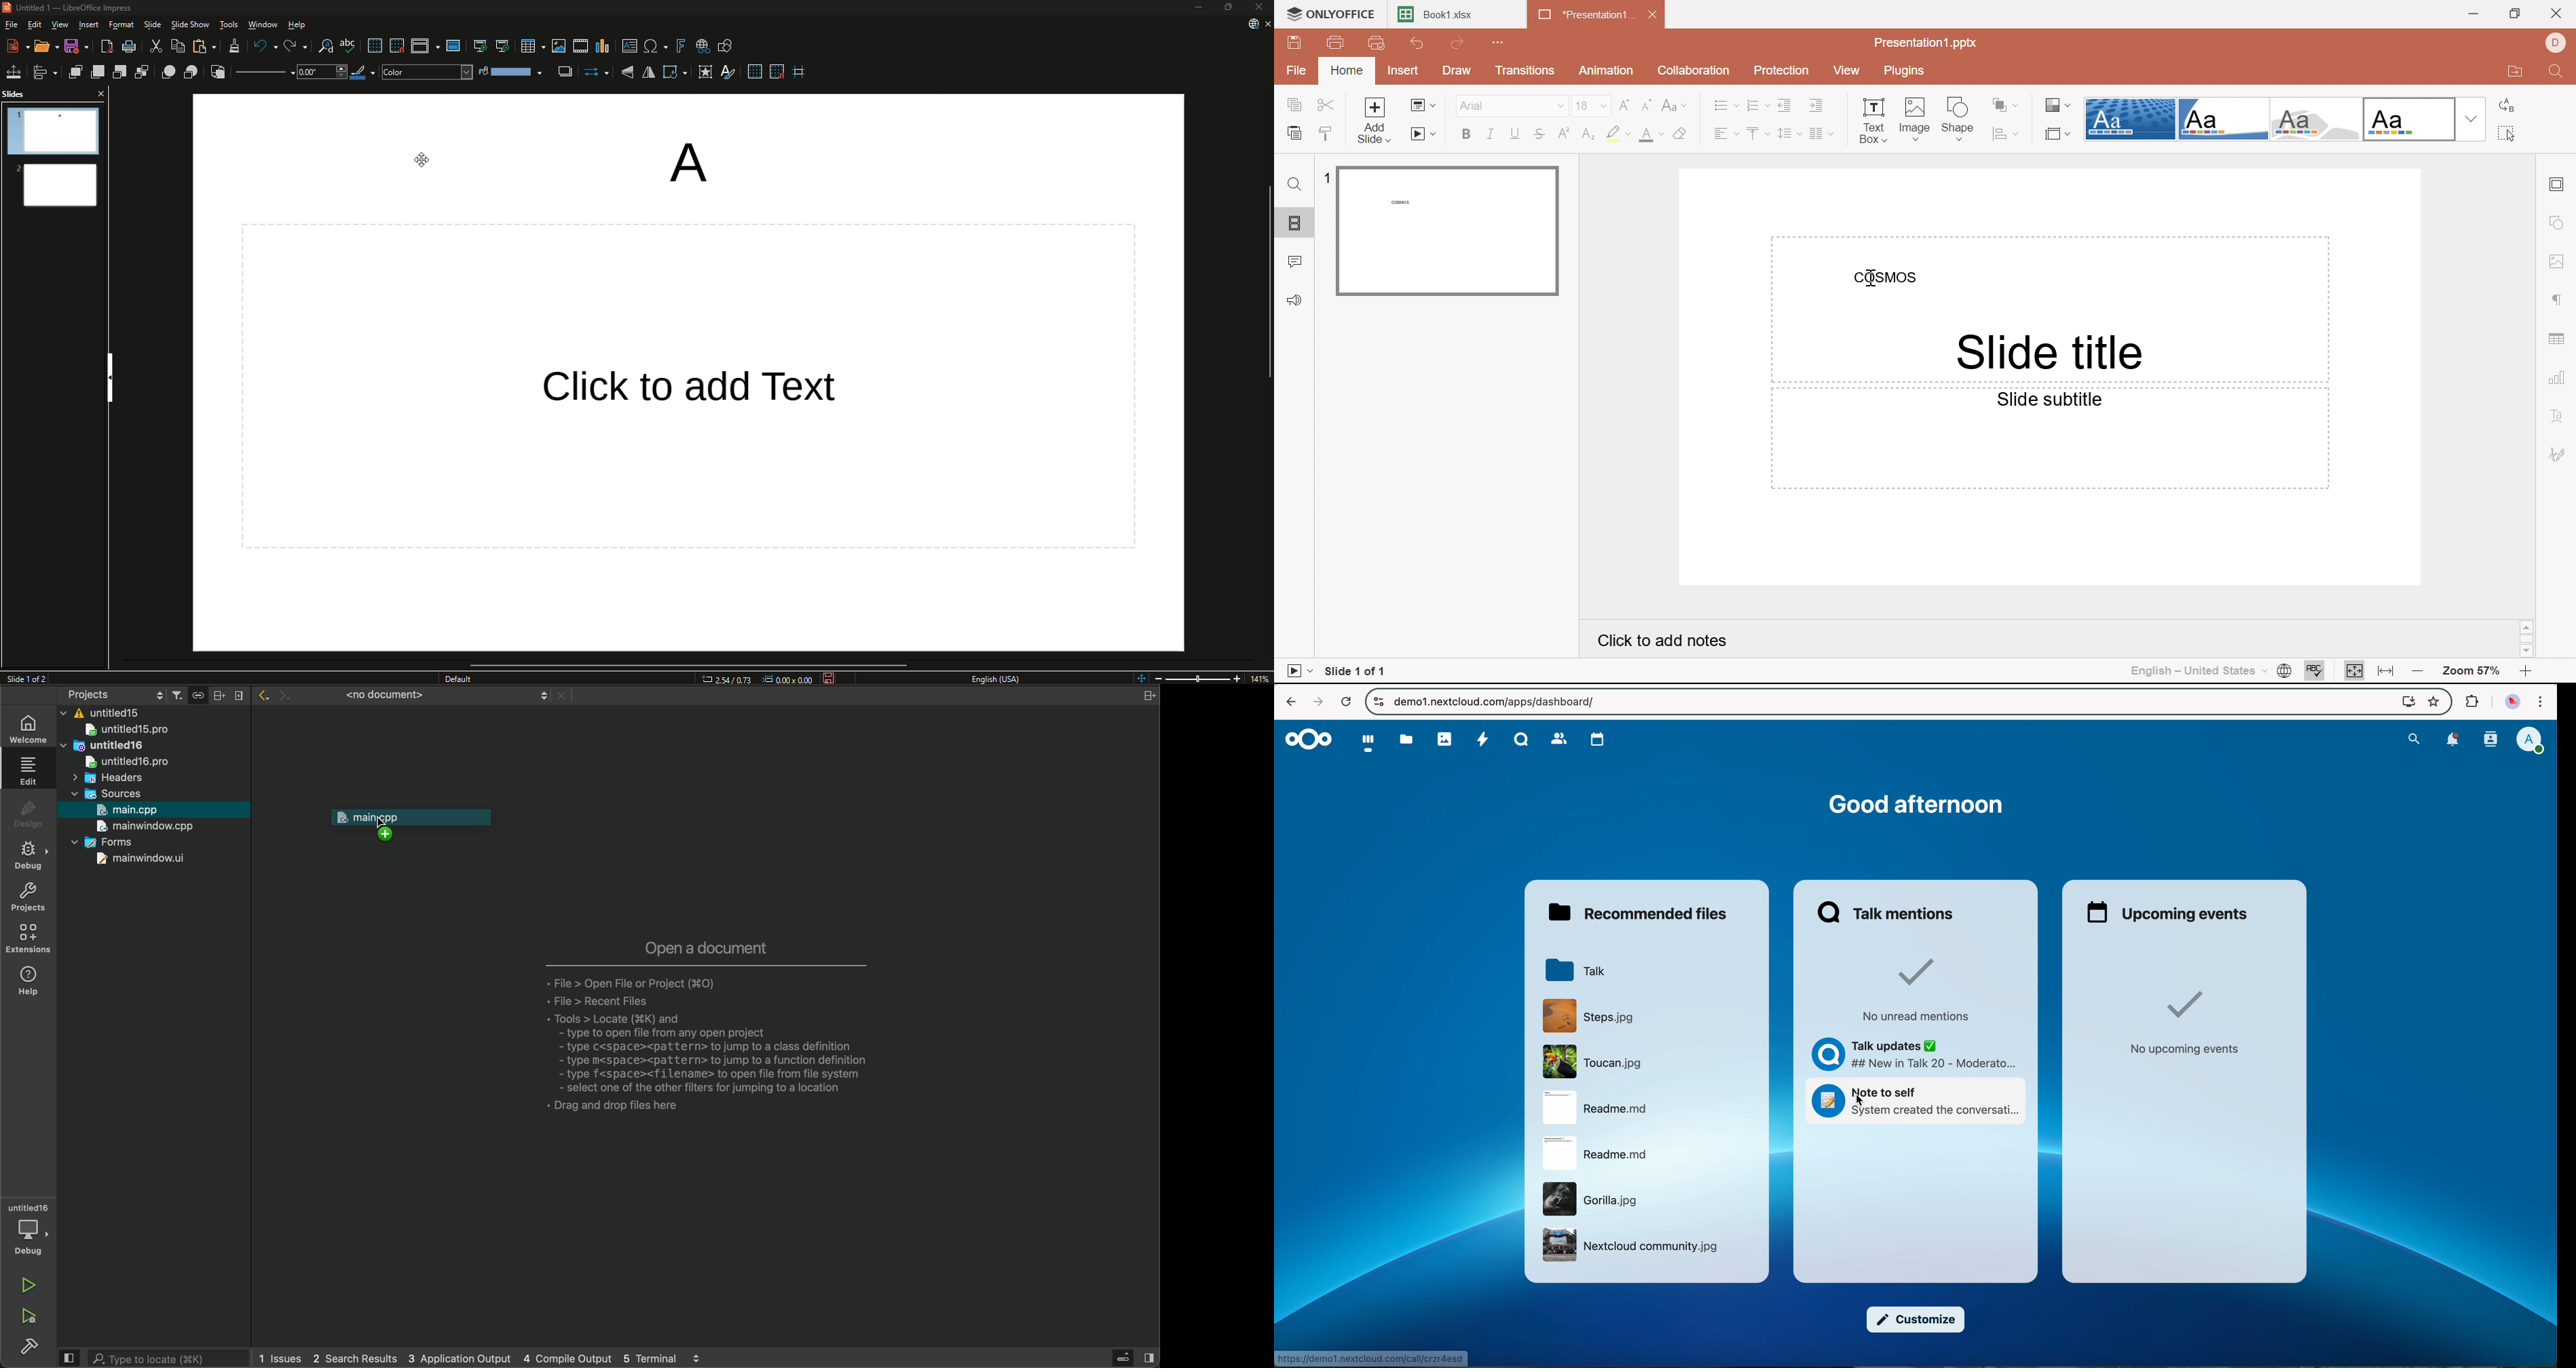 Image resolution: width=2576 pixels, height=1372 pixels. Describe the element at coordinates (24, 1287) in the screenshot. I see `run` at that location.